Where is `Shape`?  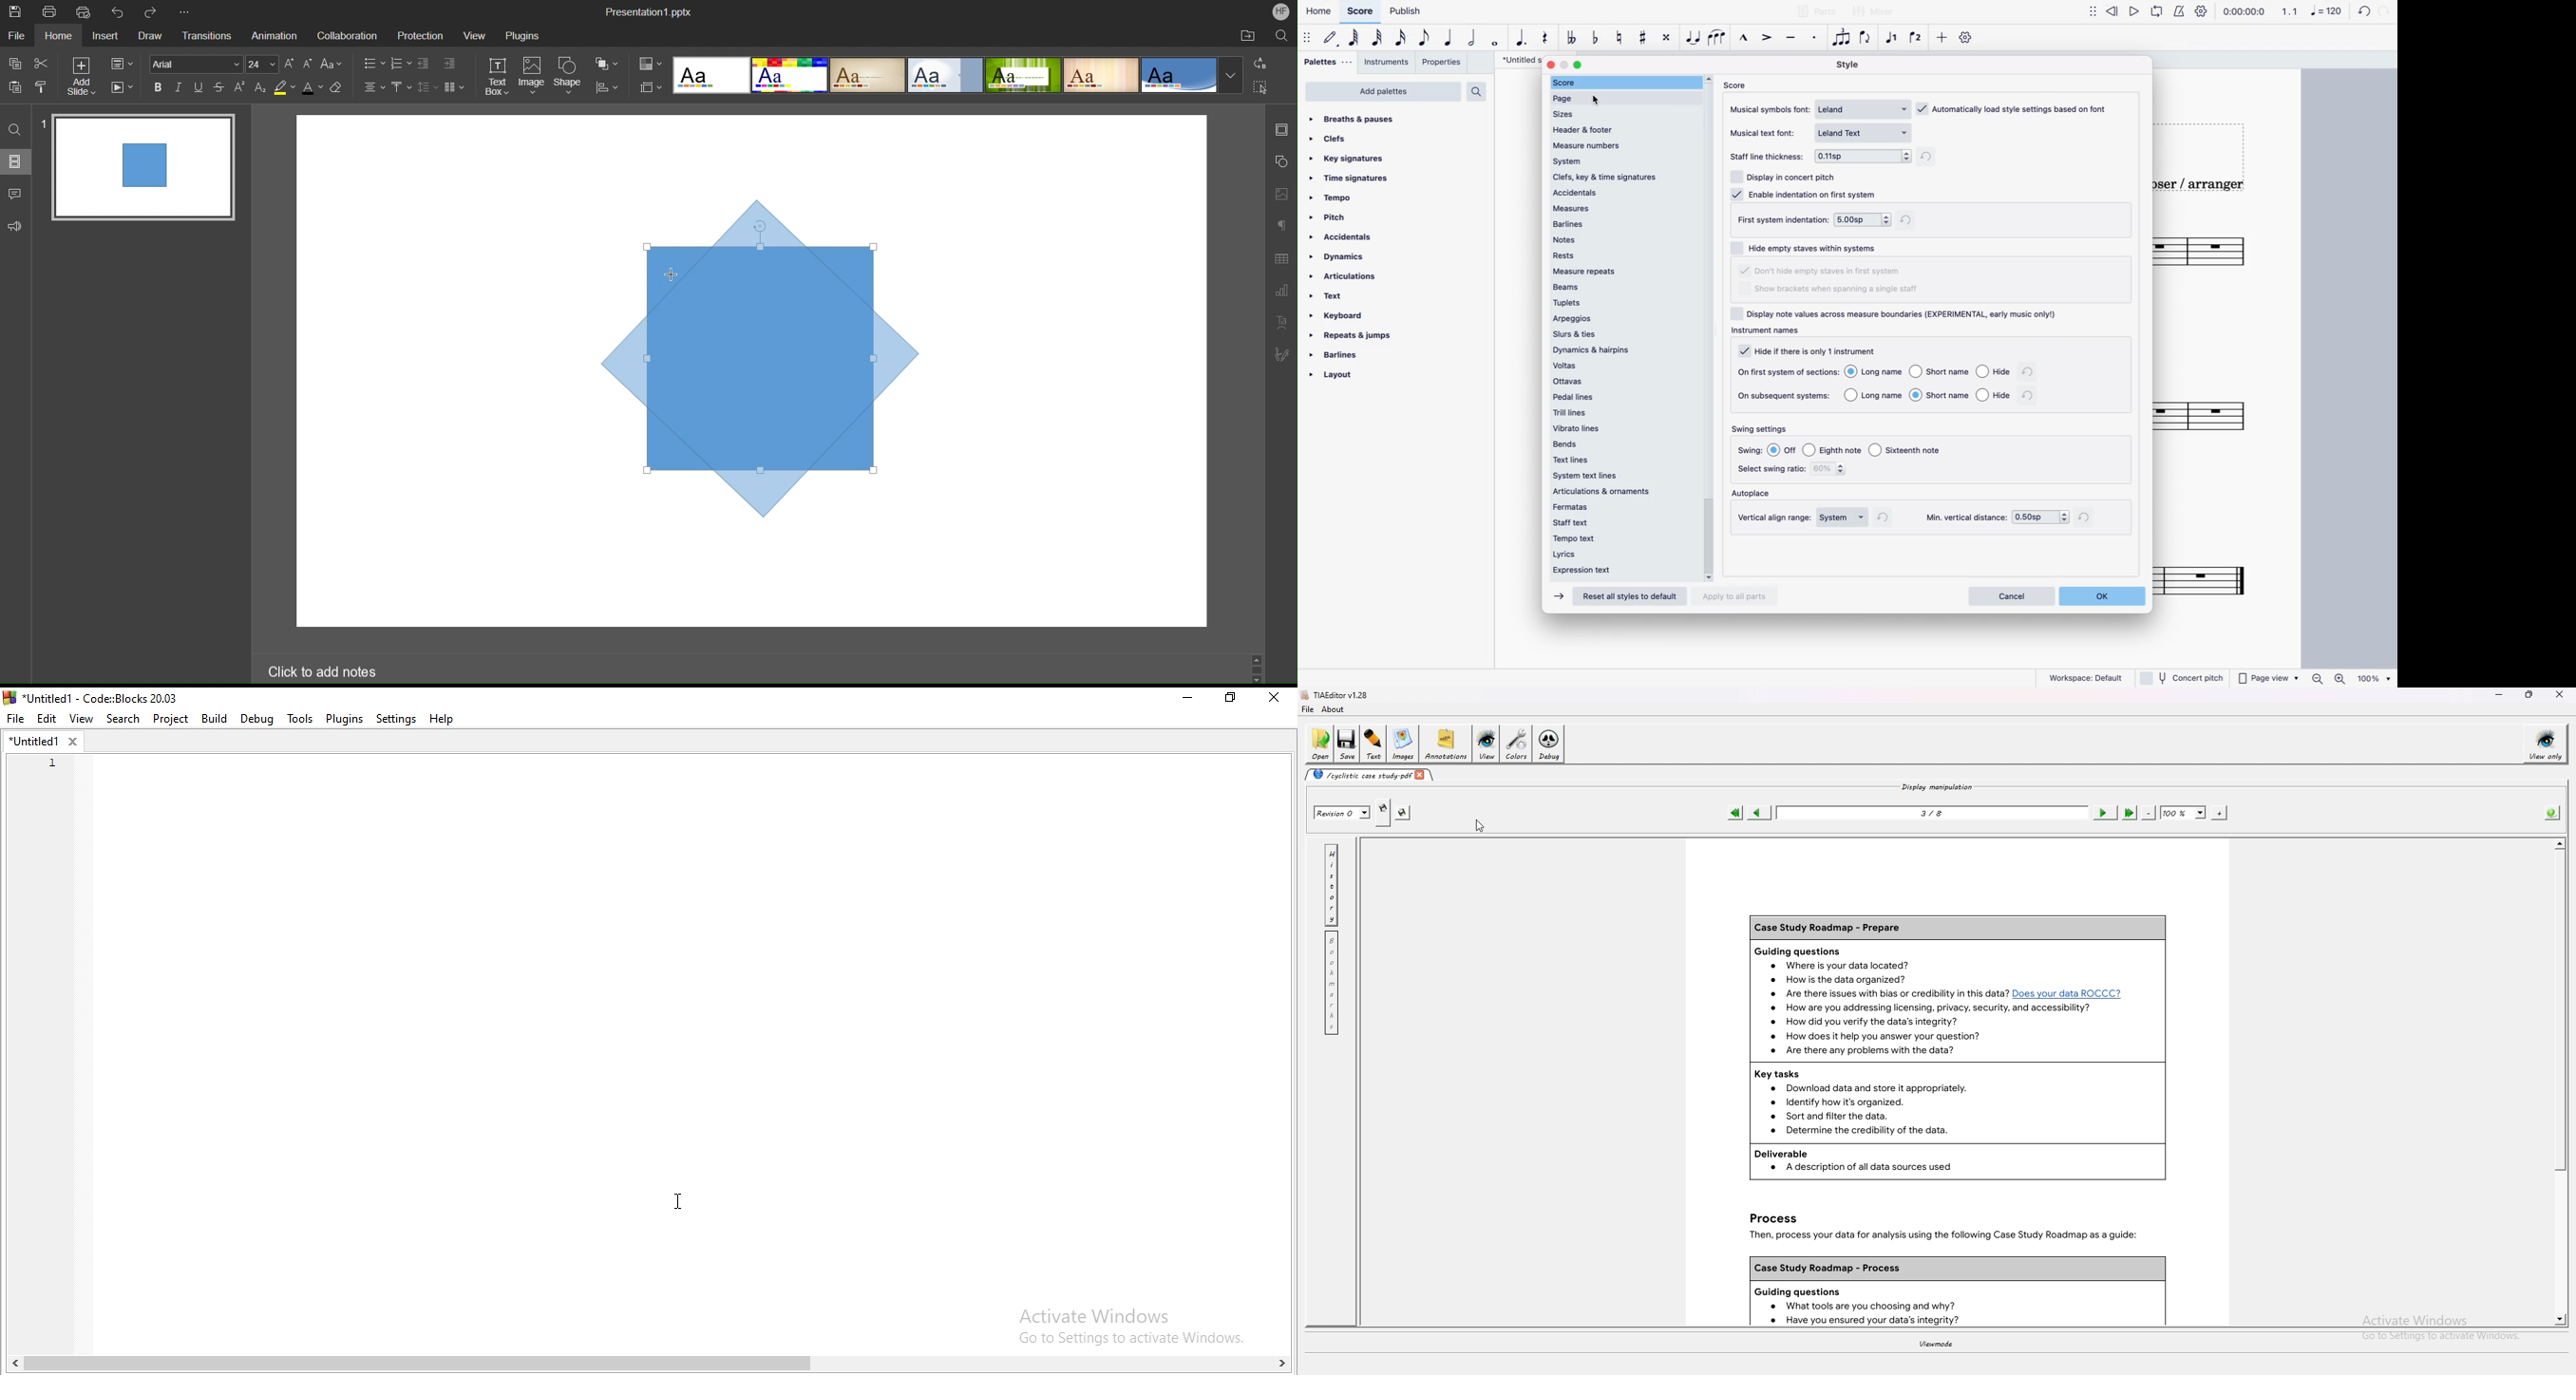 Shape is located at coordinates (569, 76).